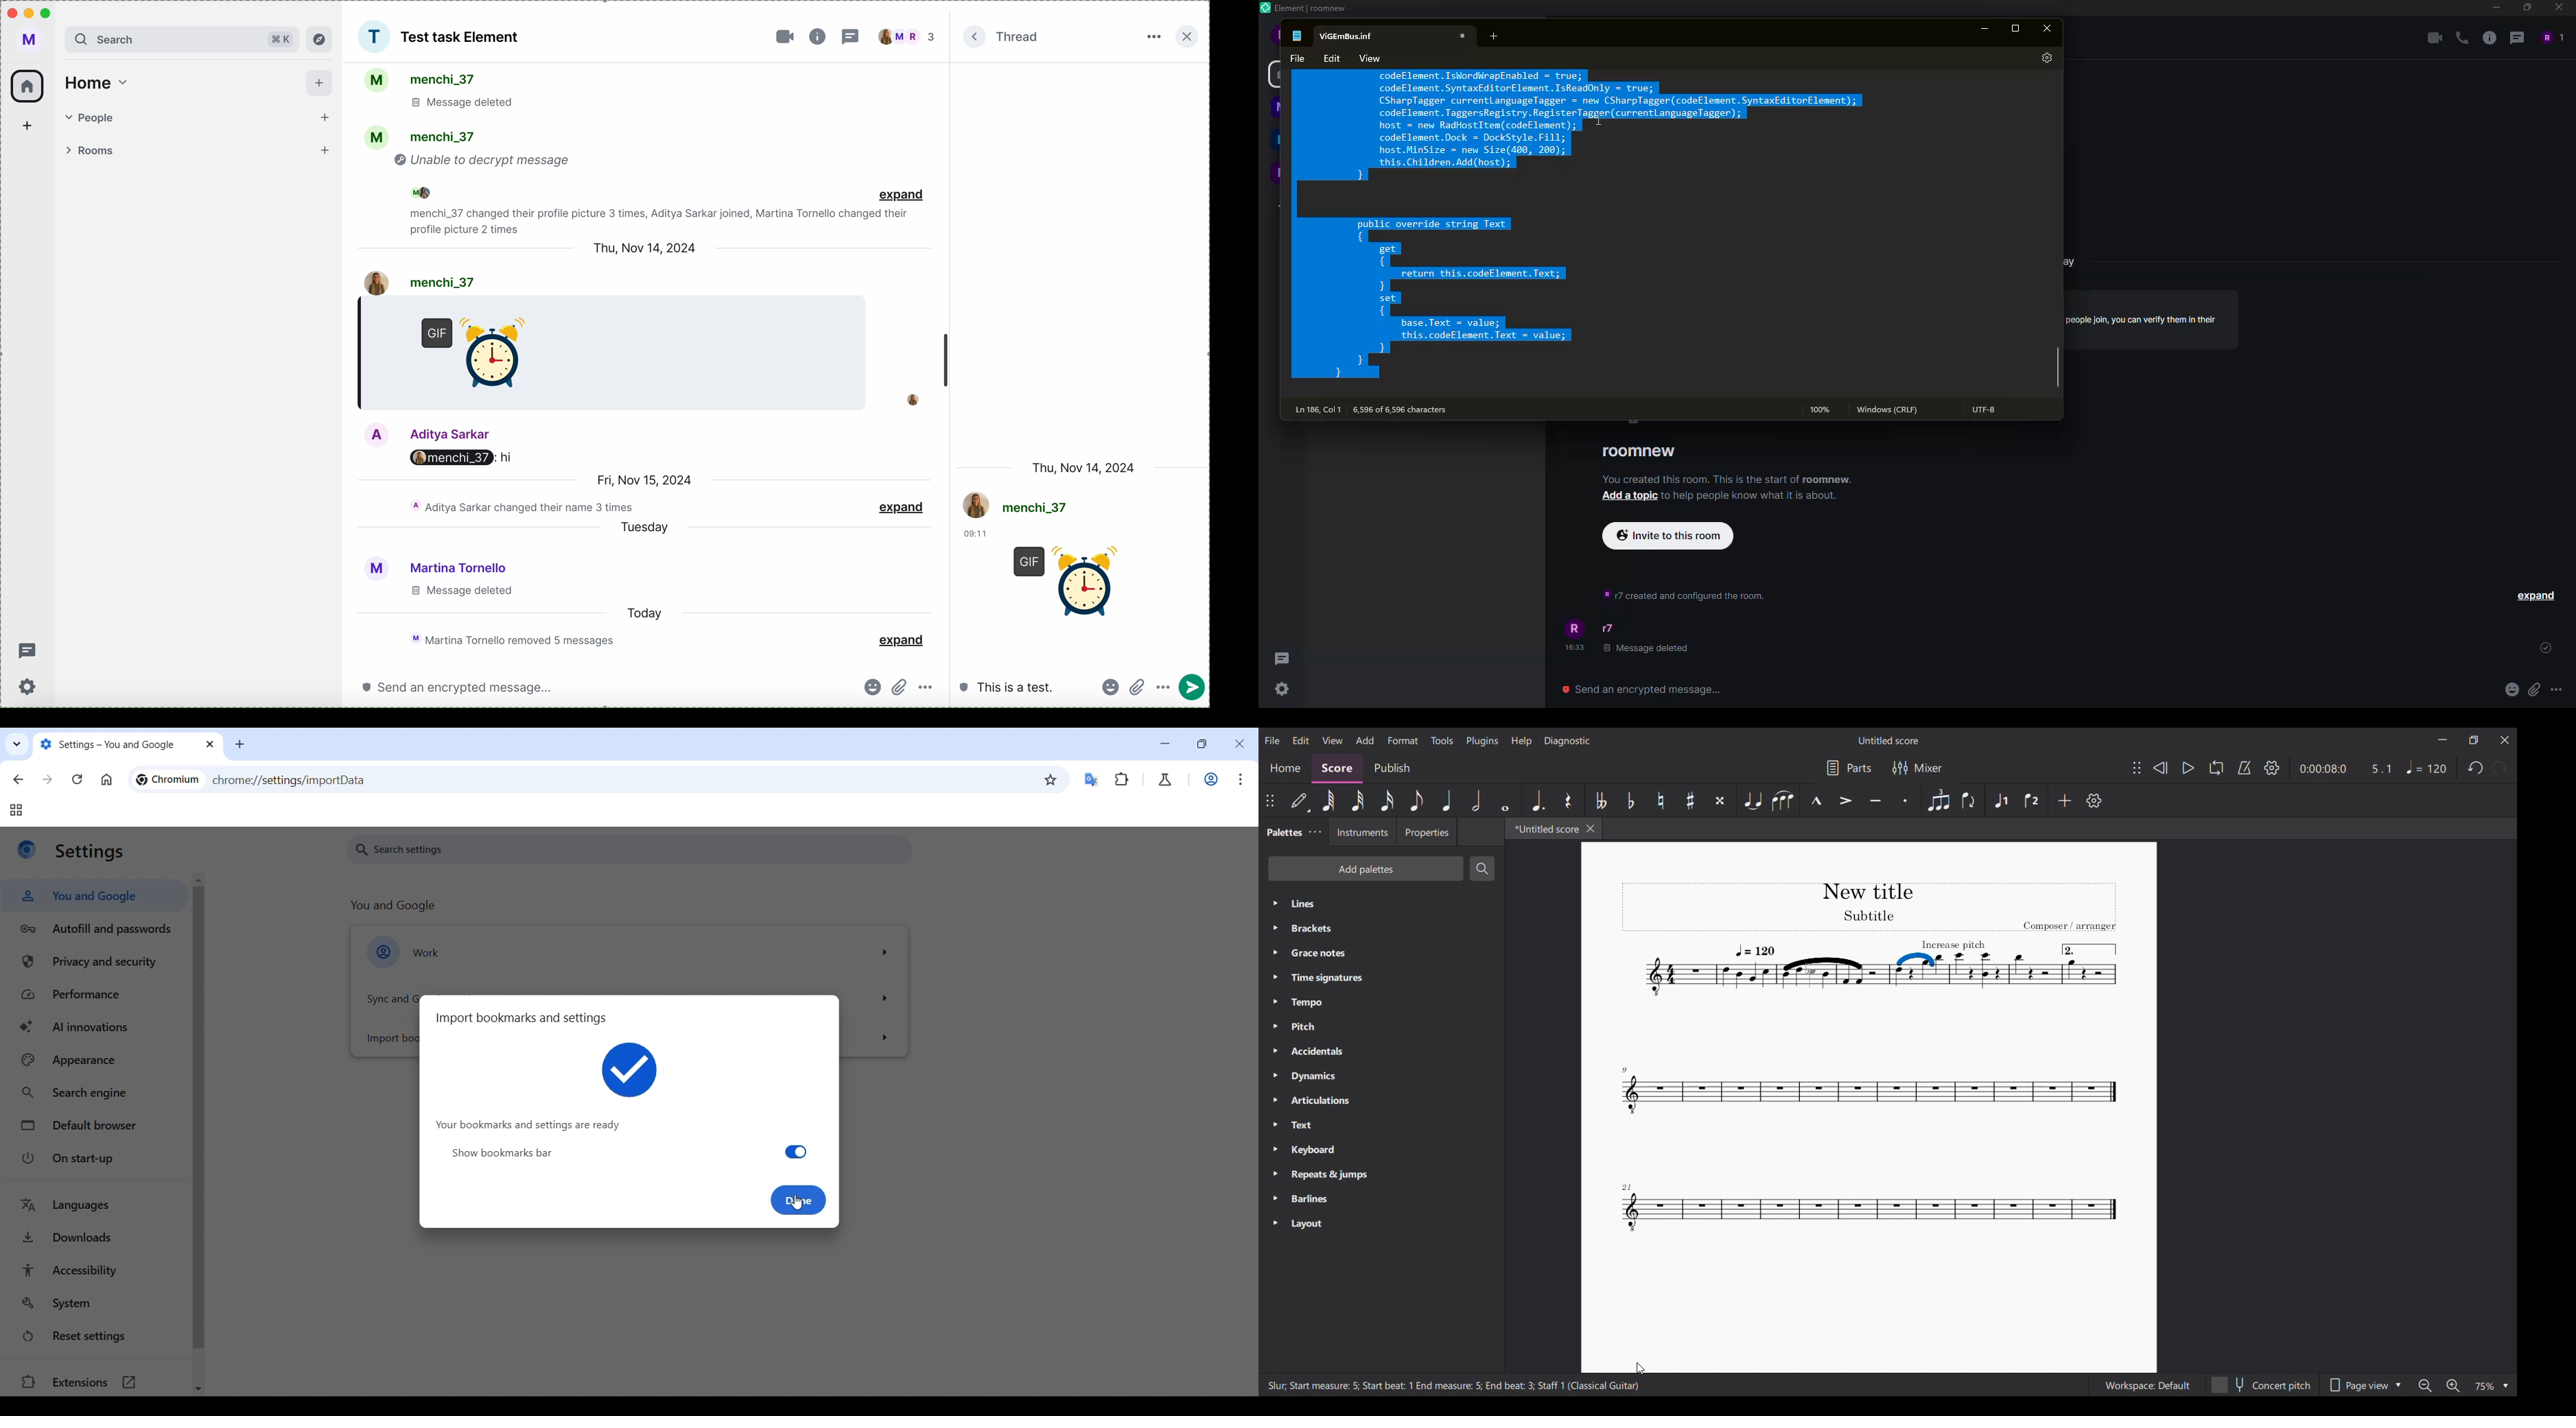 This screenshot has height=1428, width=2576. Describe the element at coordinates (1475, 800) in the screenshot. I see `Half note` at that location.